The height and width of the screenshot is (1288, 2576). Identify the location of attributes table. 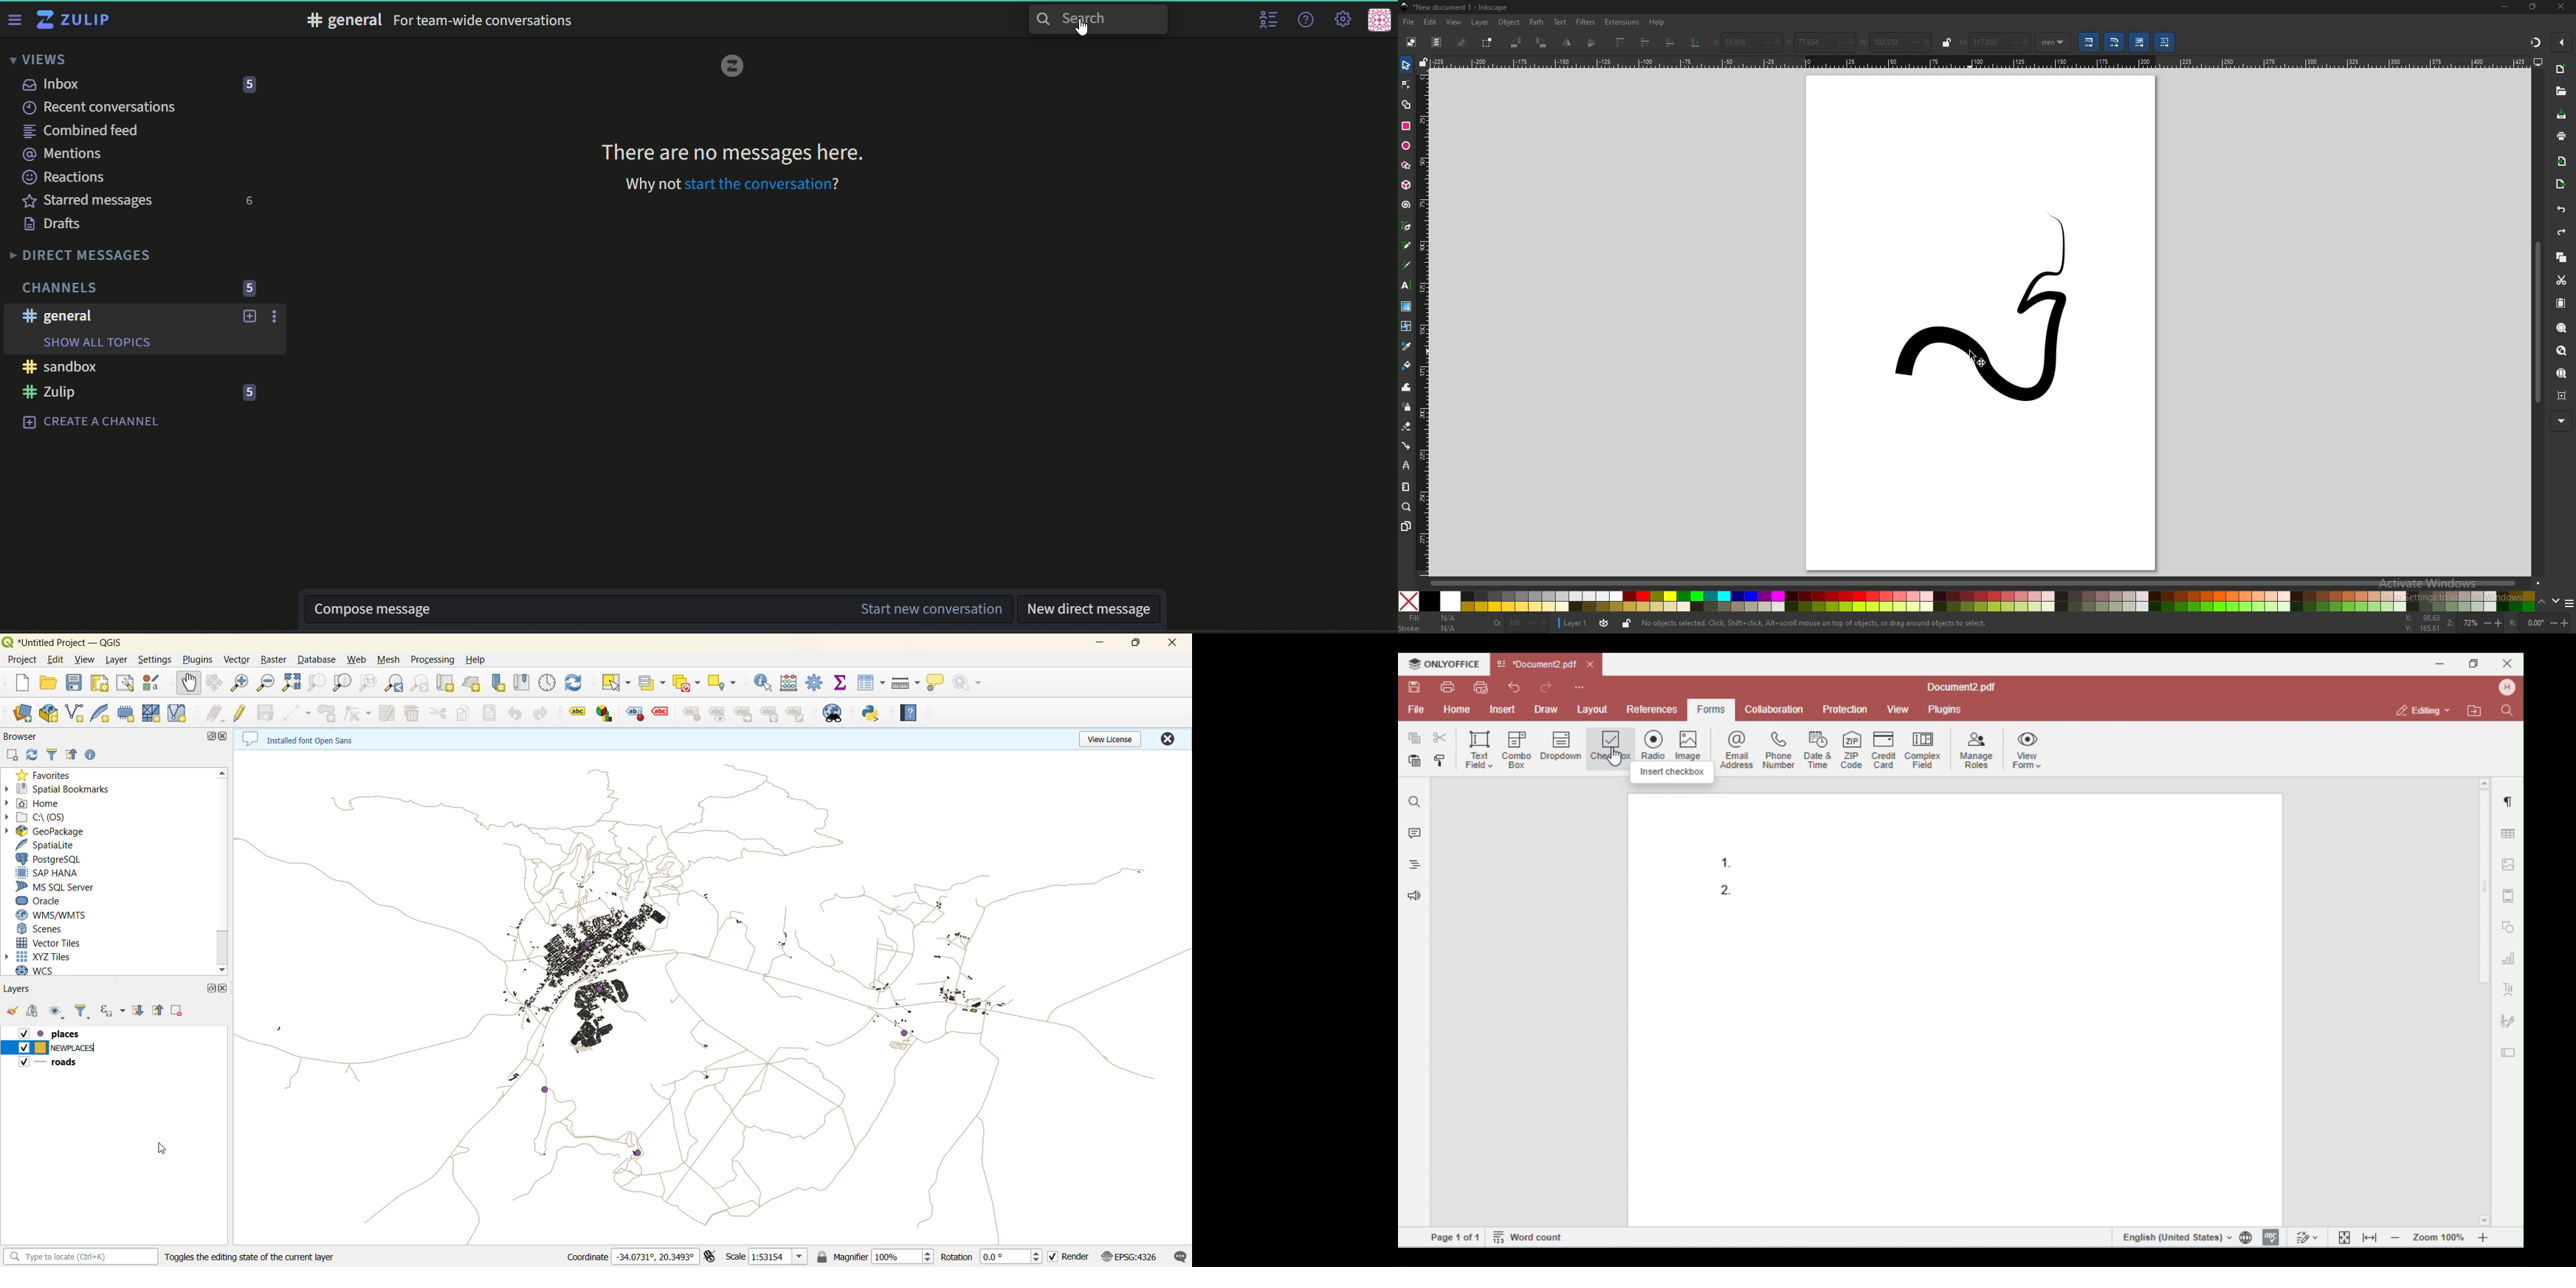
(870, 683).